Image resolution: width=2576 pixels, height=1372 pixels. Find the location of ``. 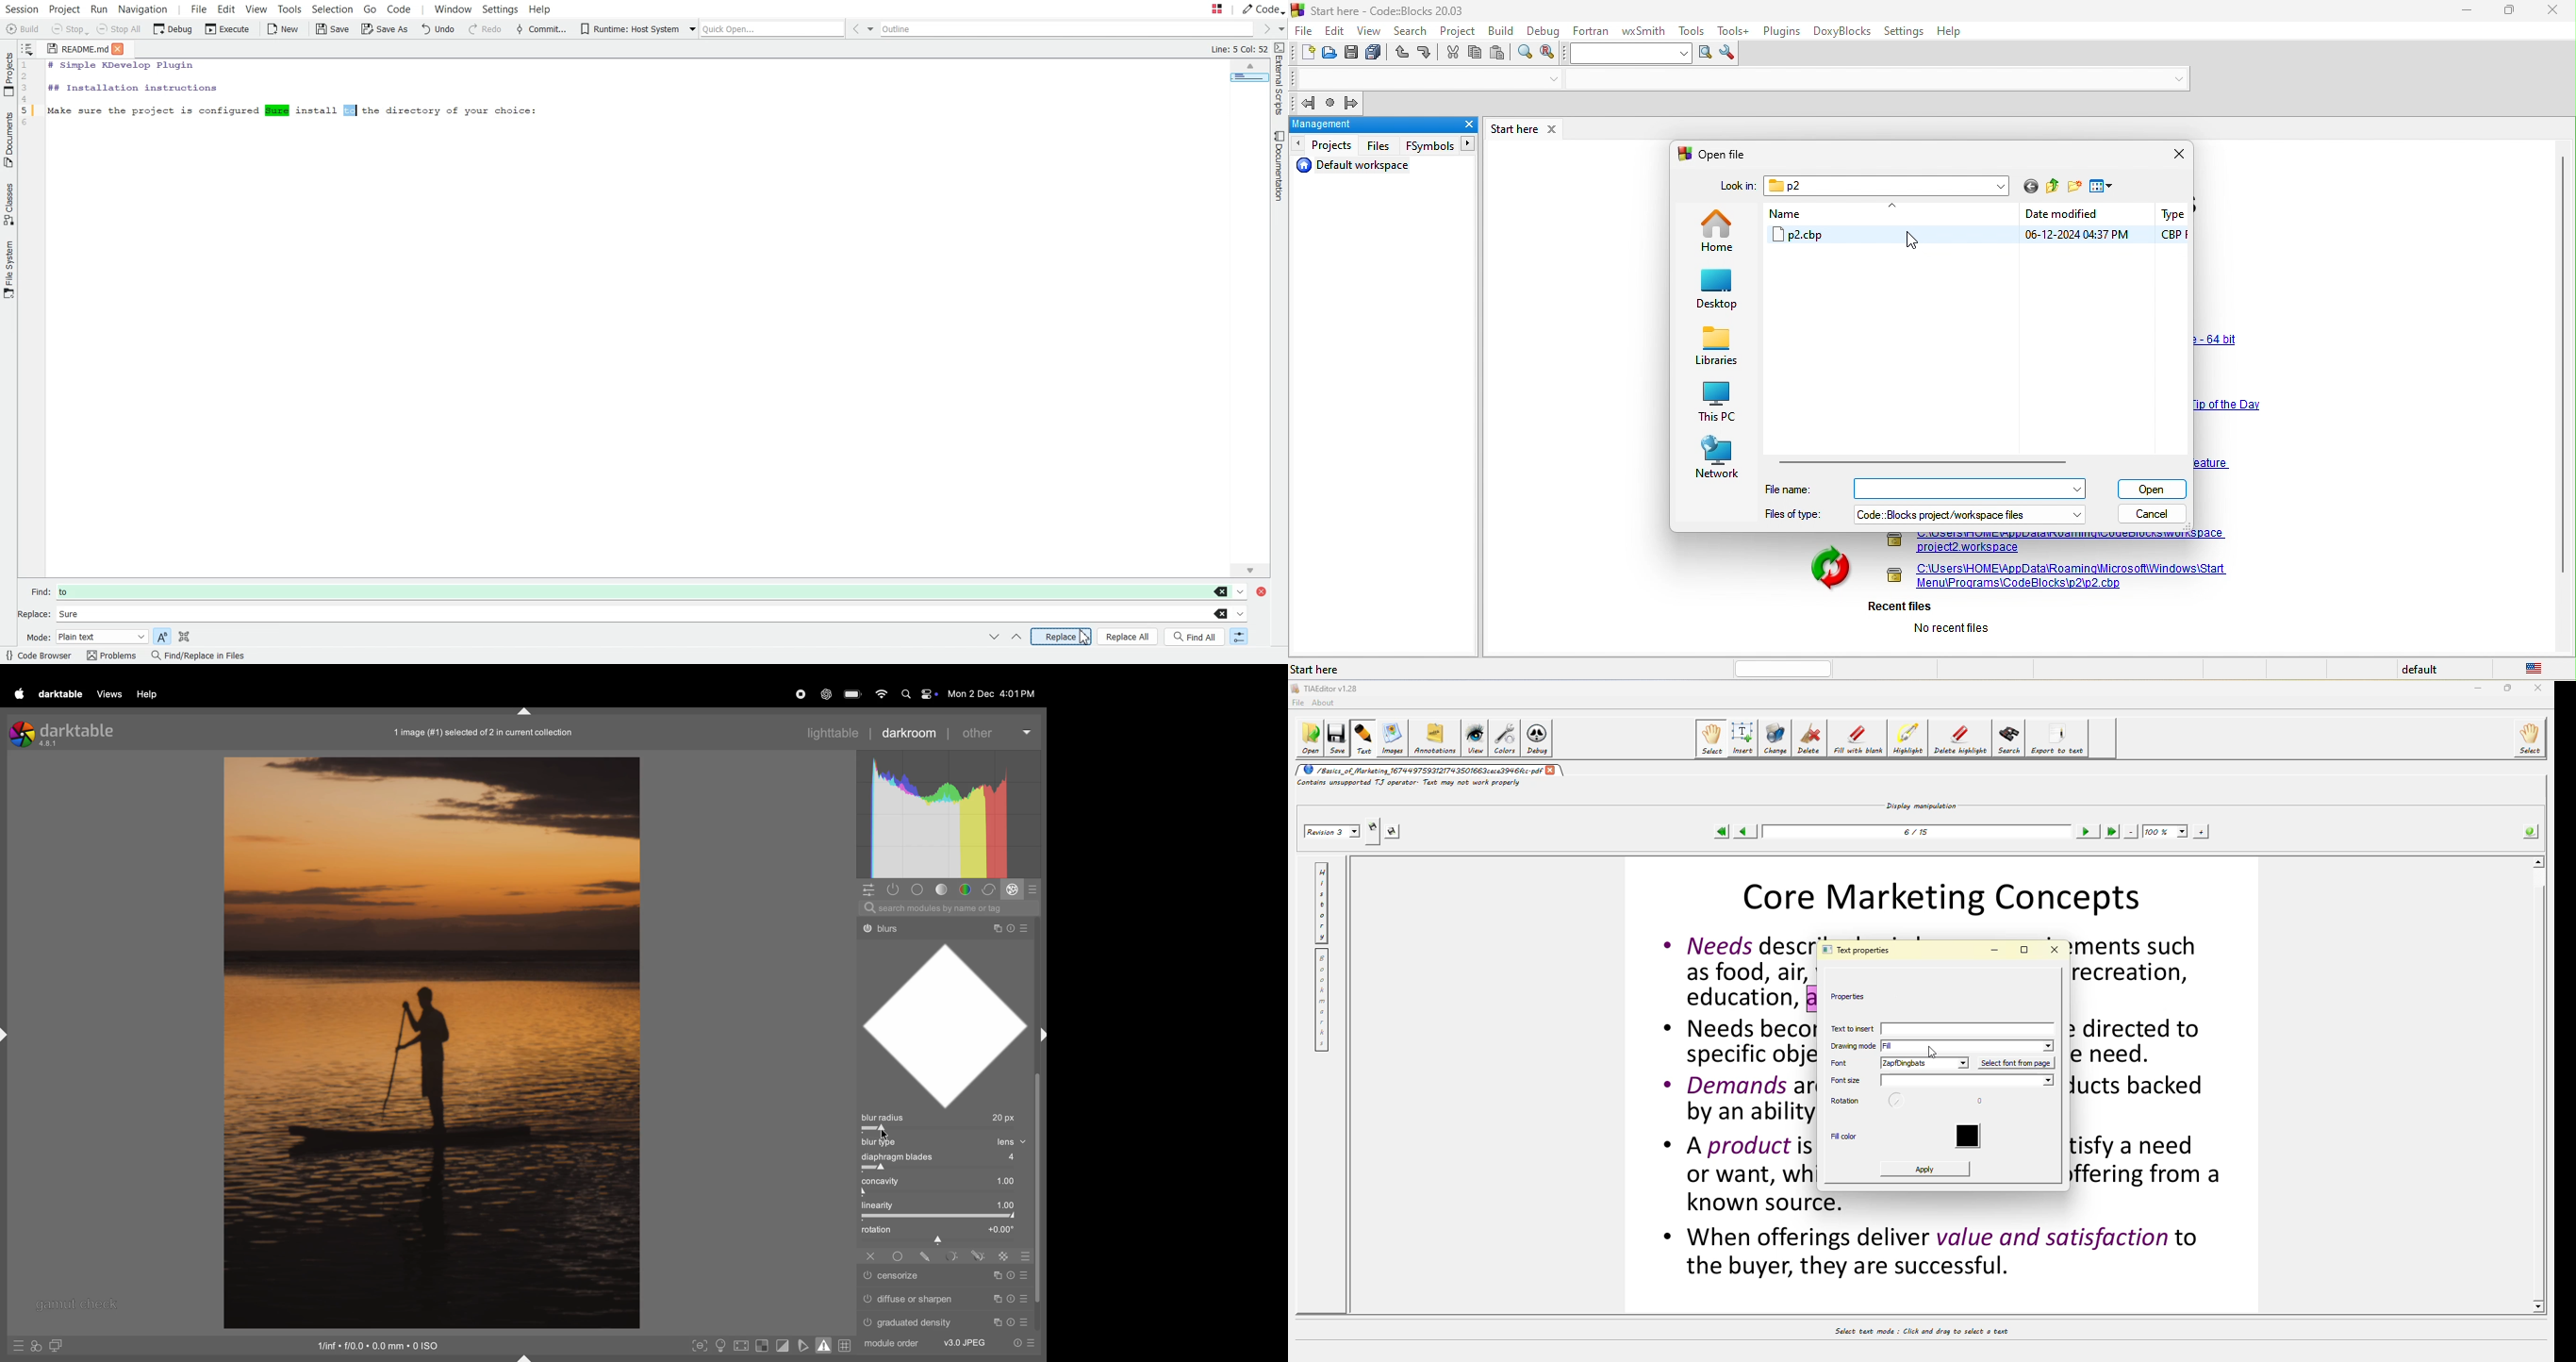

 is located at coordinates (942, 924).